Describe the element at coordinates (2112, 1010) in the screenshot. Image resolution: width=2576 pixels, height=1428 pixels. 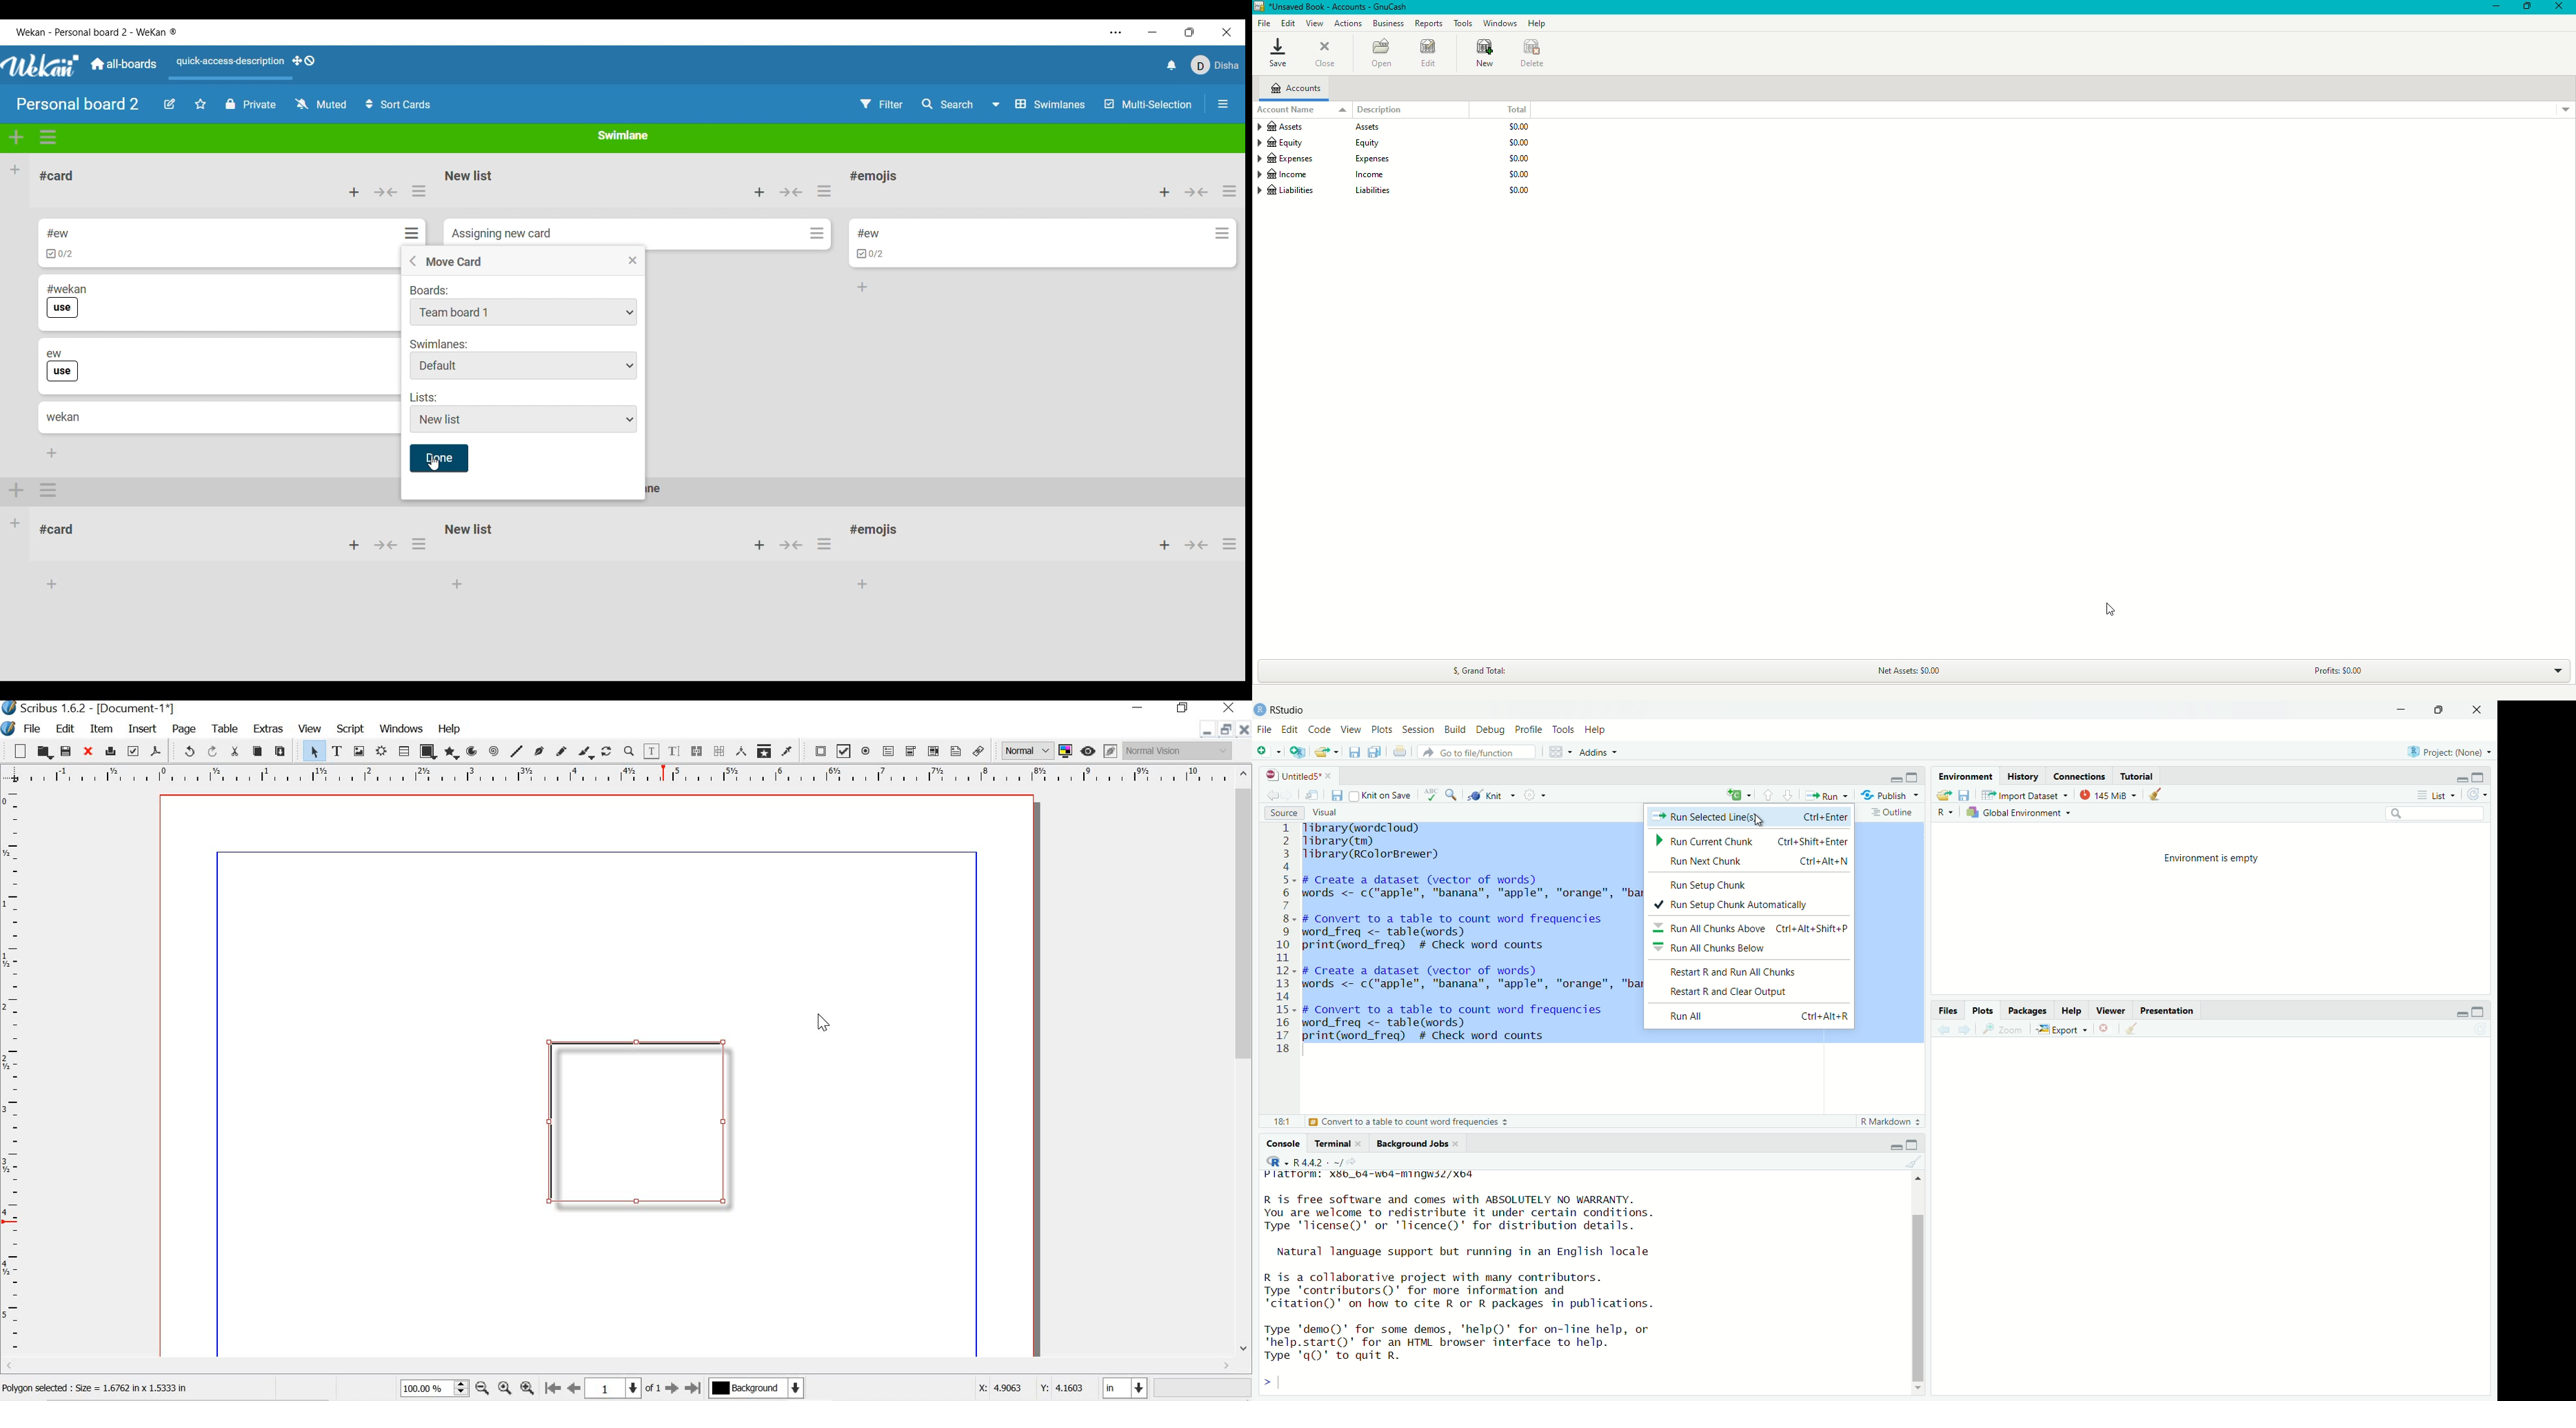
I see `Viewer` at that location.